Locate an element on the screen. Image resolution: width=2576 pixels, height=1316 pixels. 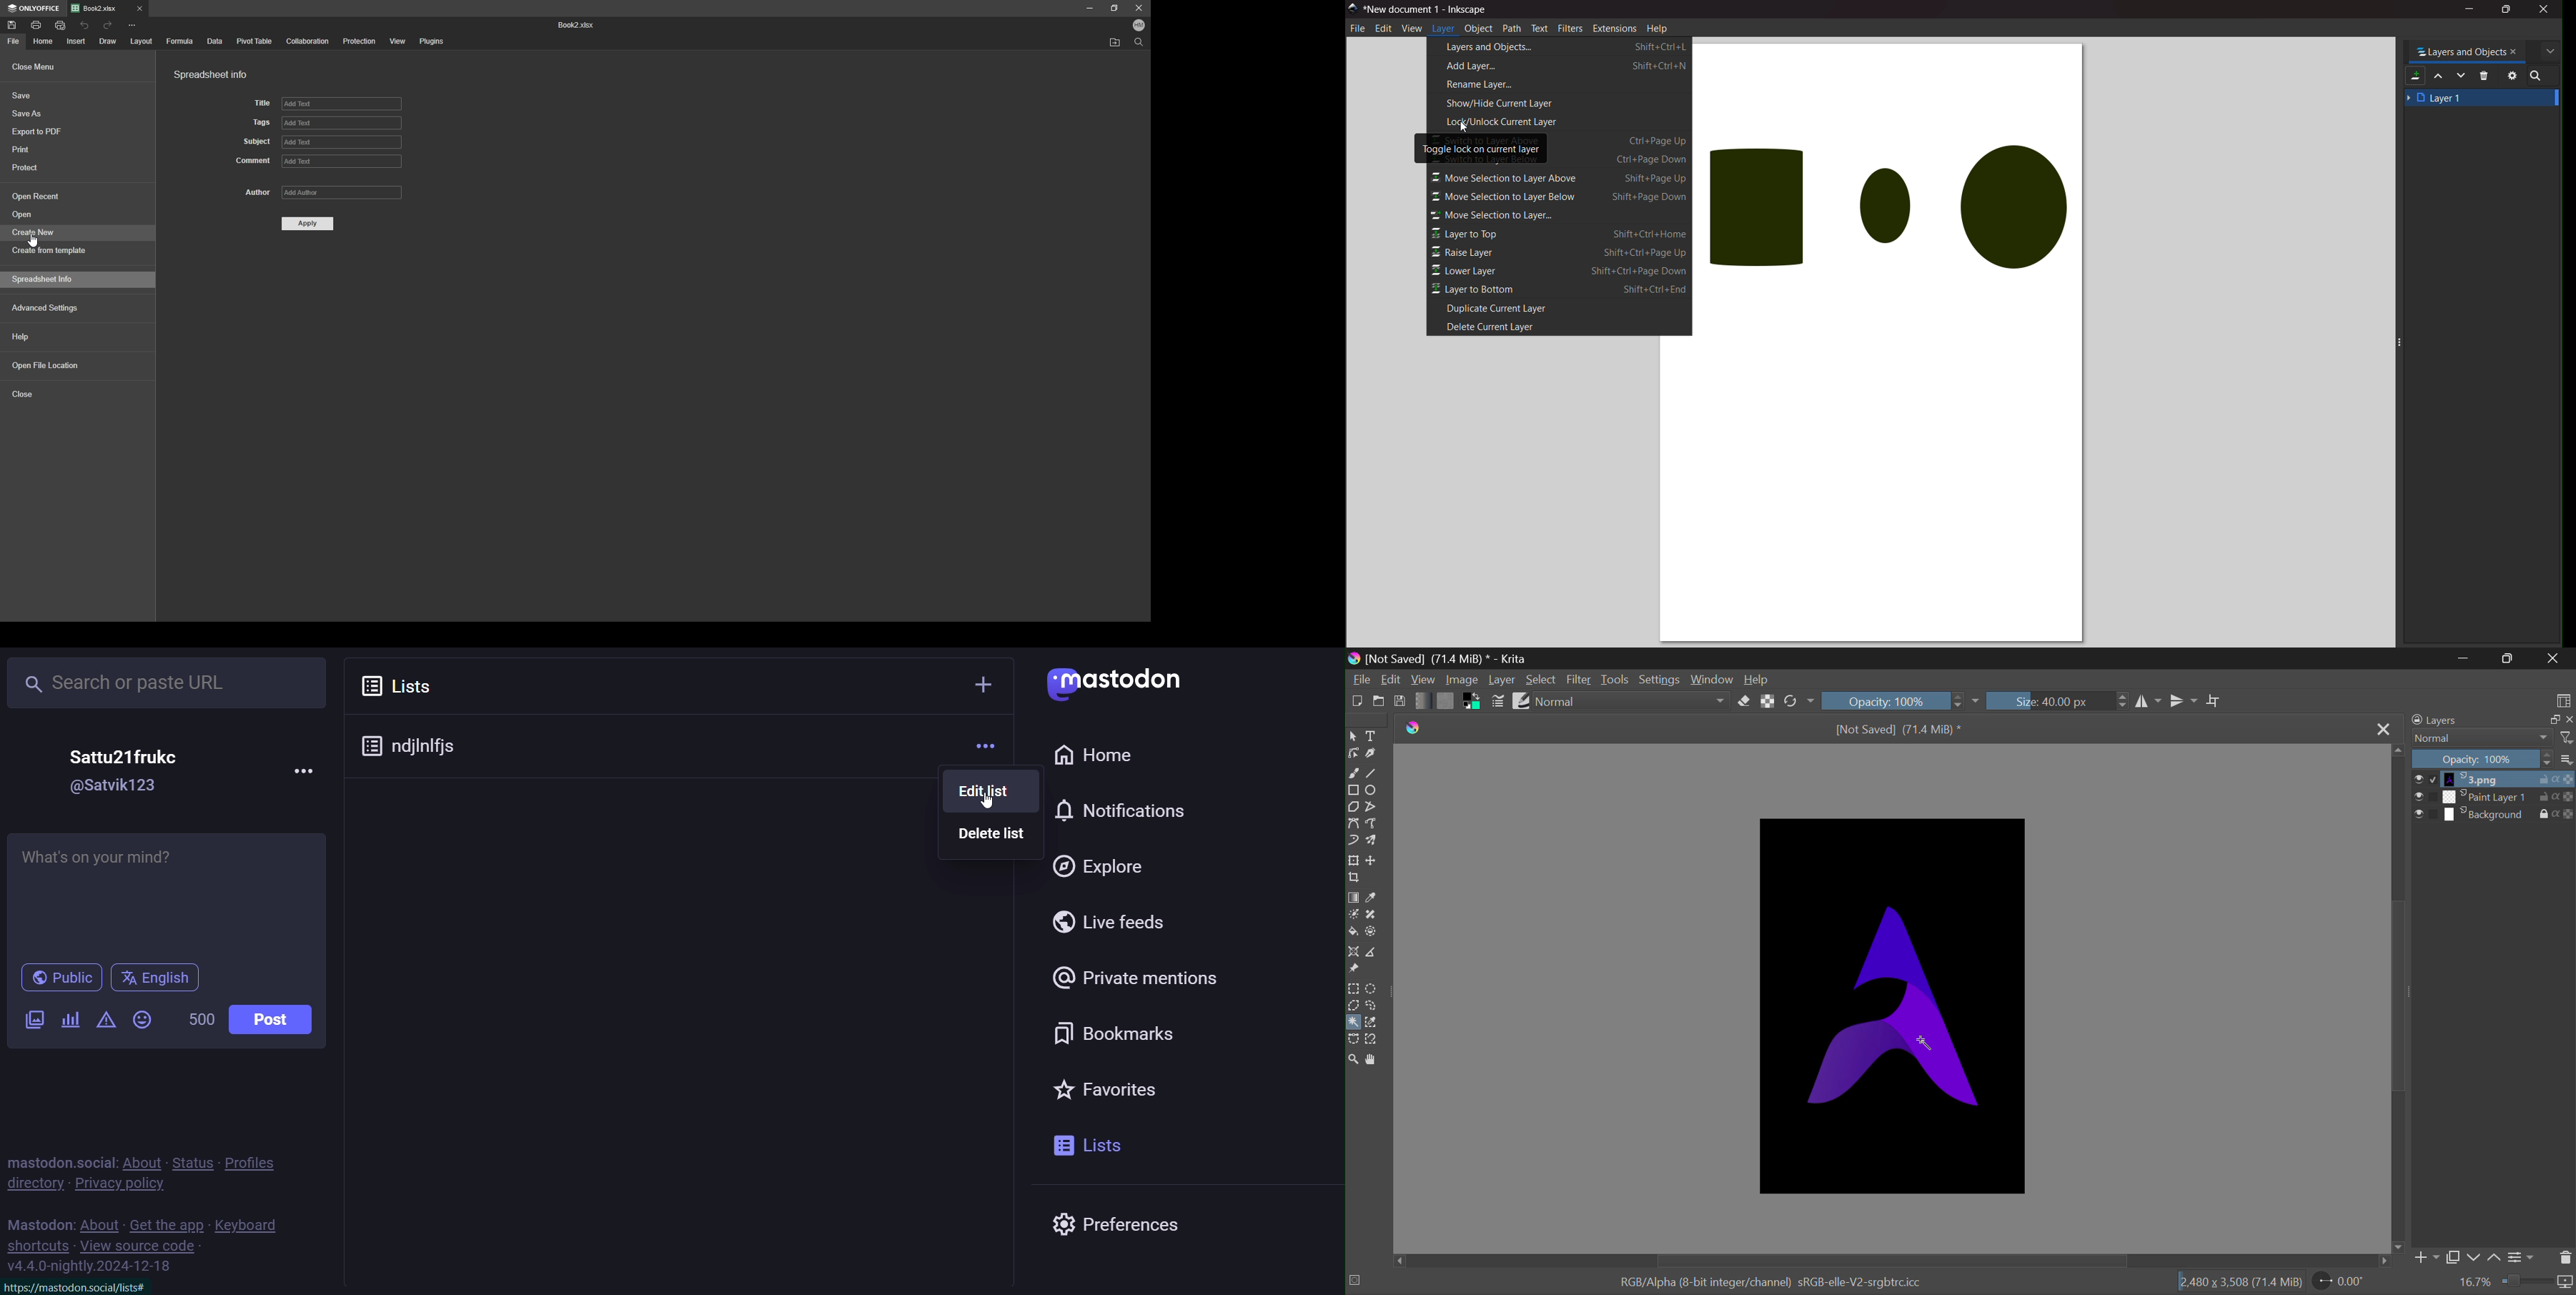
500 is located at coordinates (202, 1020).